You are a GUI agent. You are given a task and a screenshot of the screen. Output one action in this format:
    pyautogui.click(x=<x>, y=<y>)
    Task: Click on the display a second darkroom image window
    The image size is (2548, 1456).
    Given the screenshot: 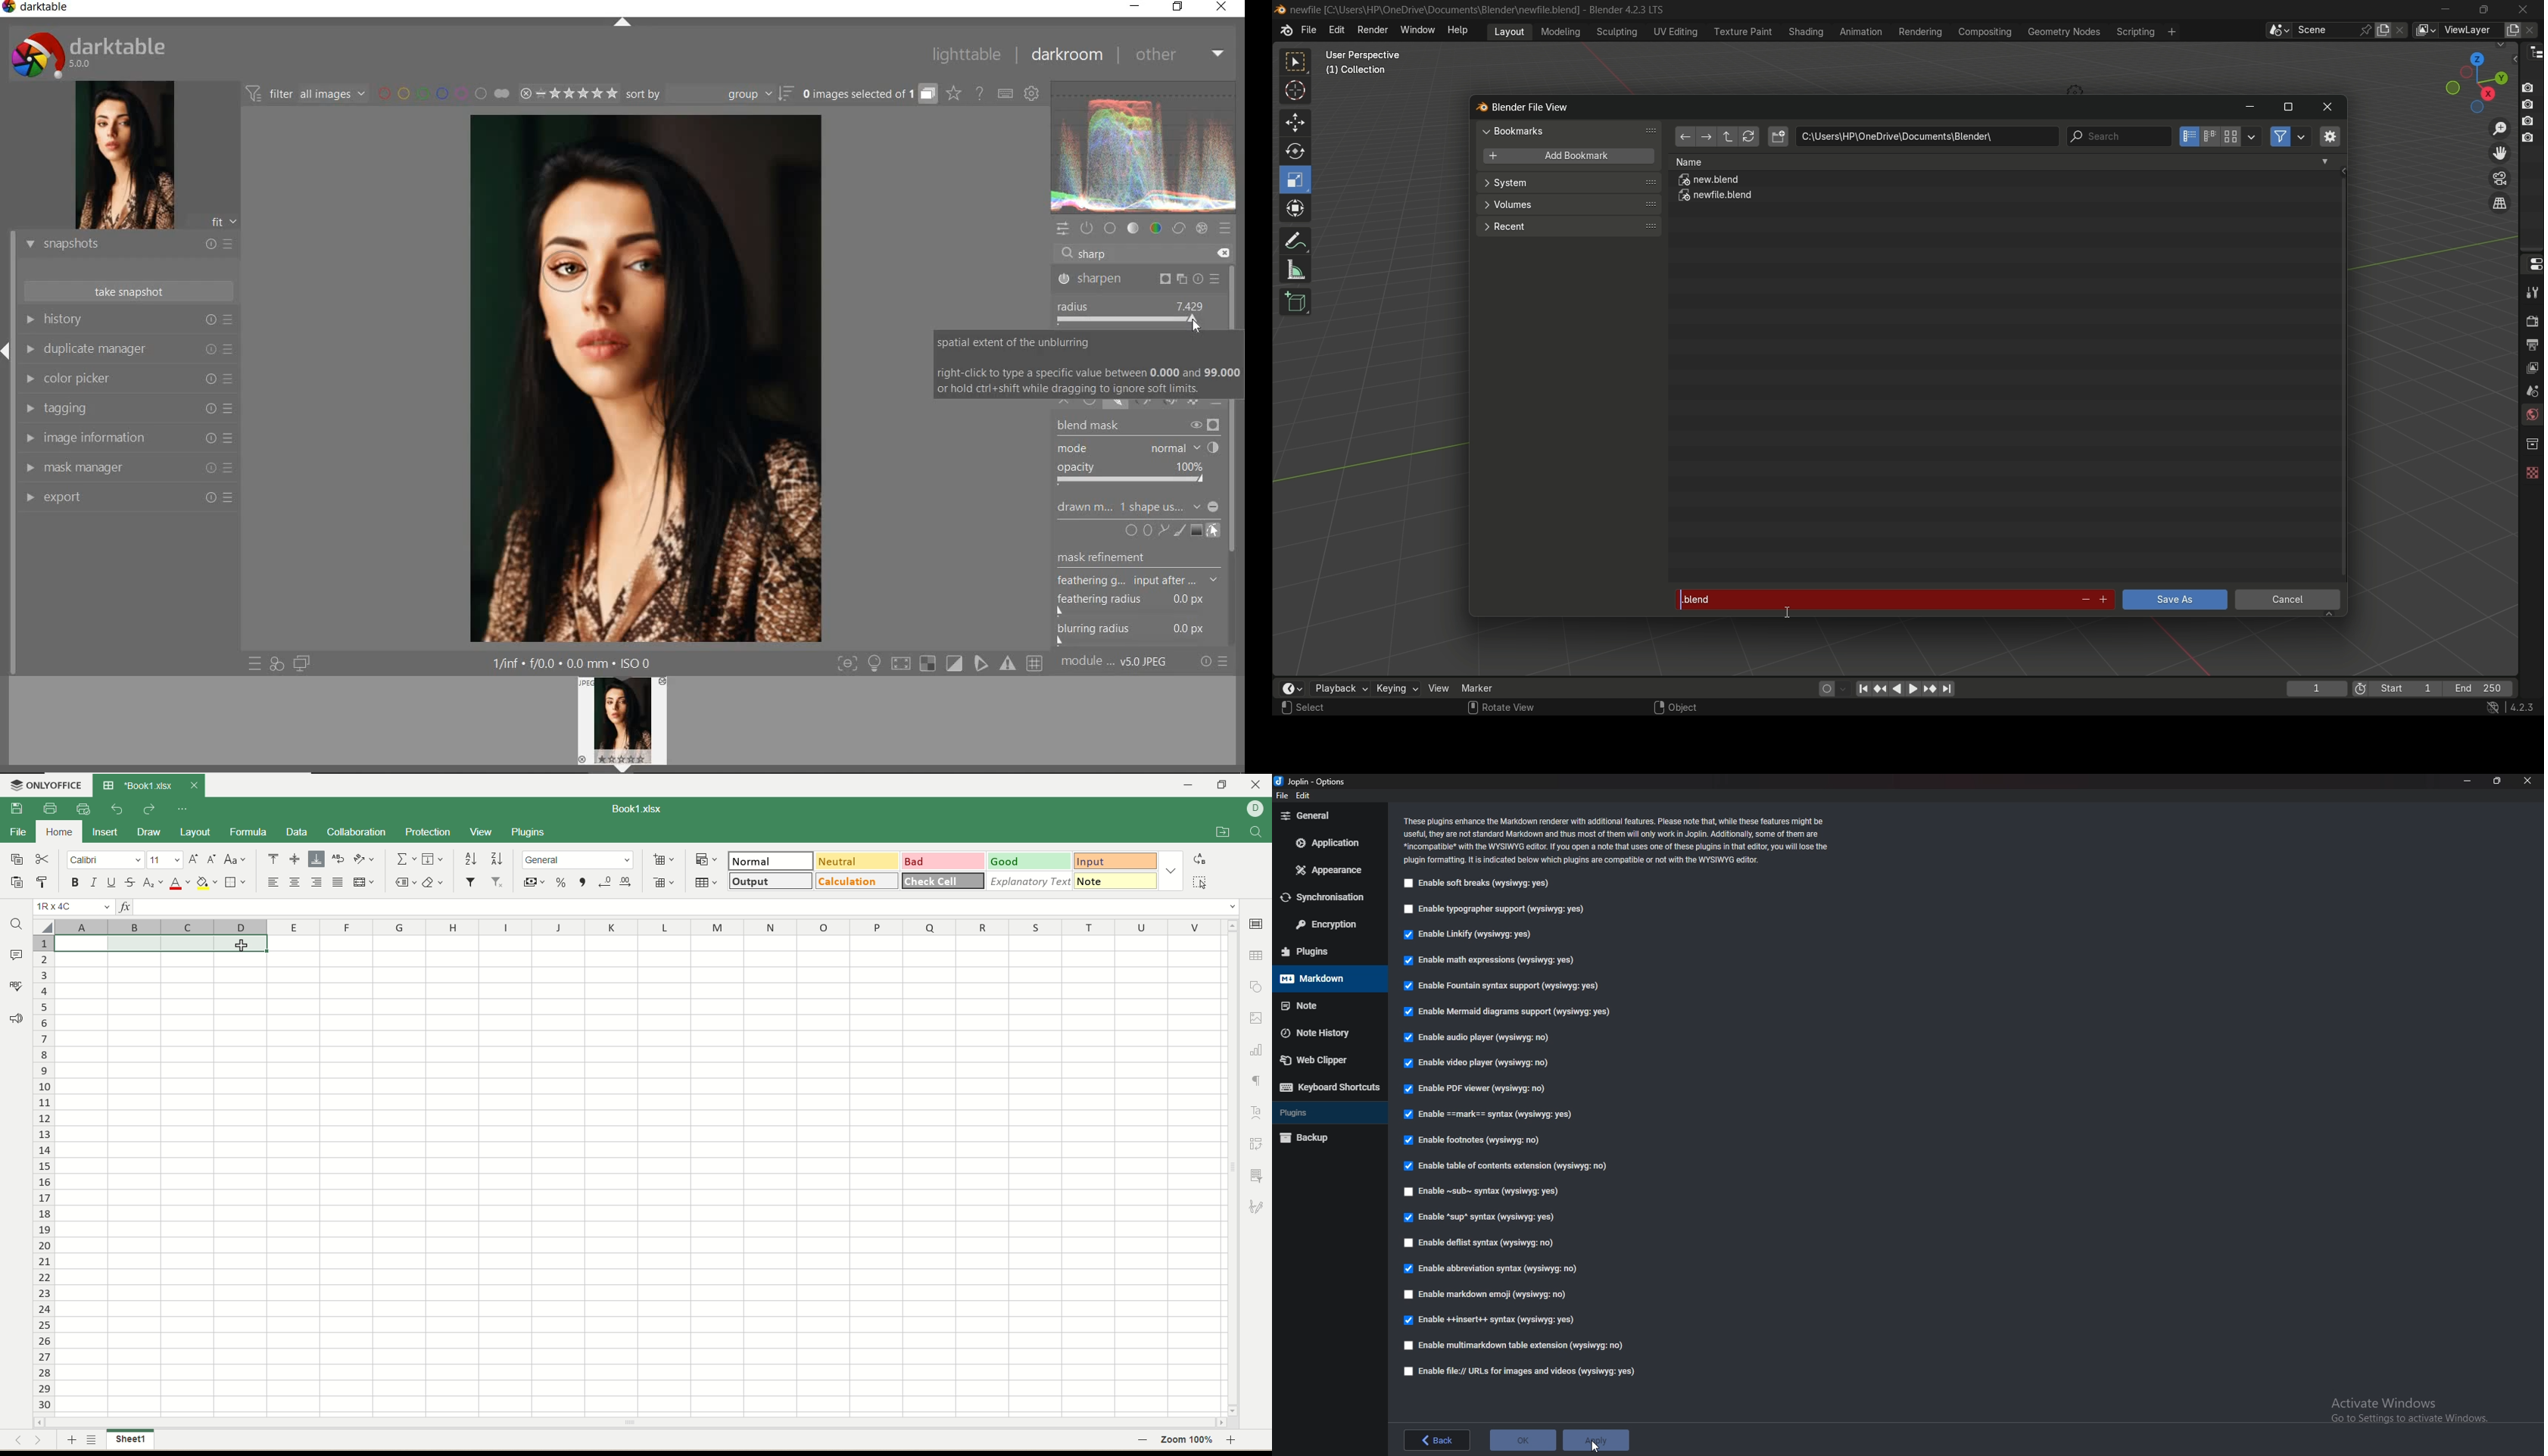 What is the action you would take?
    pyautogui.click(x=302, y=663)
    